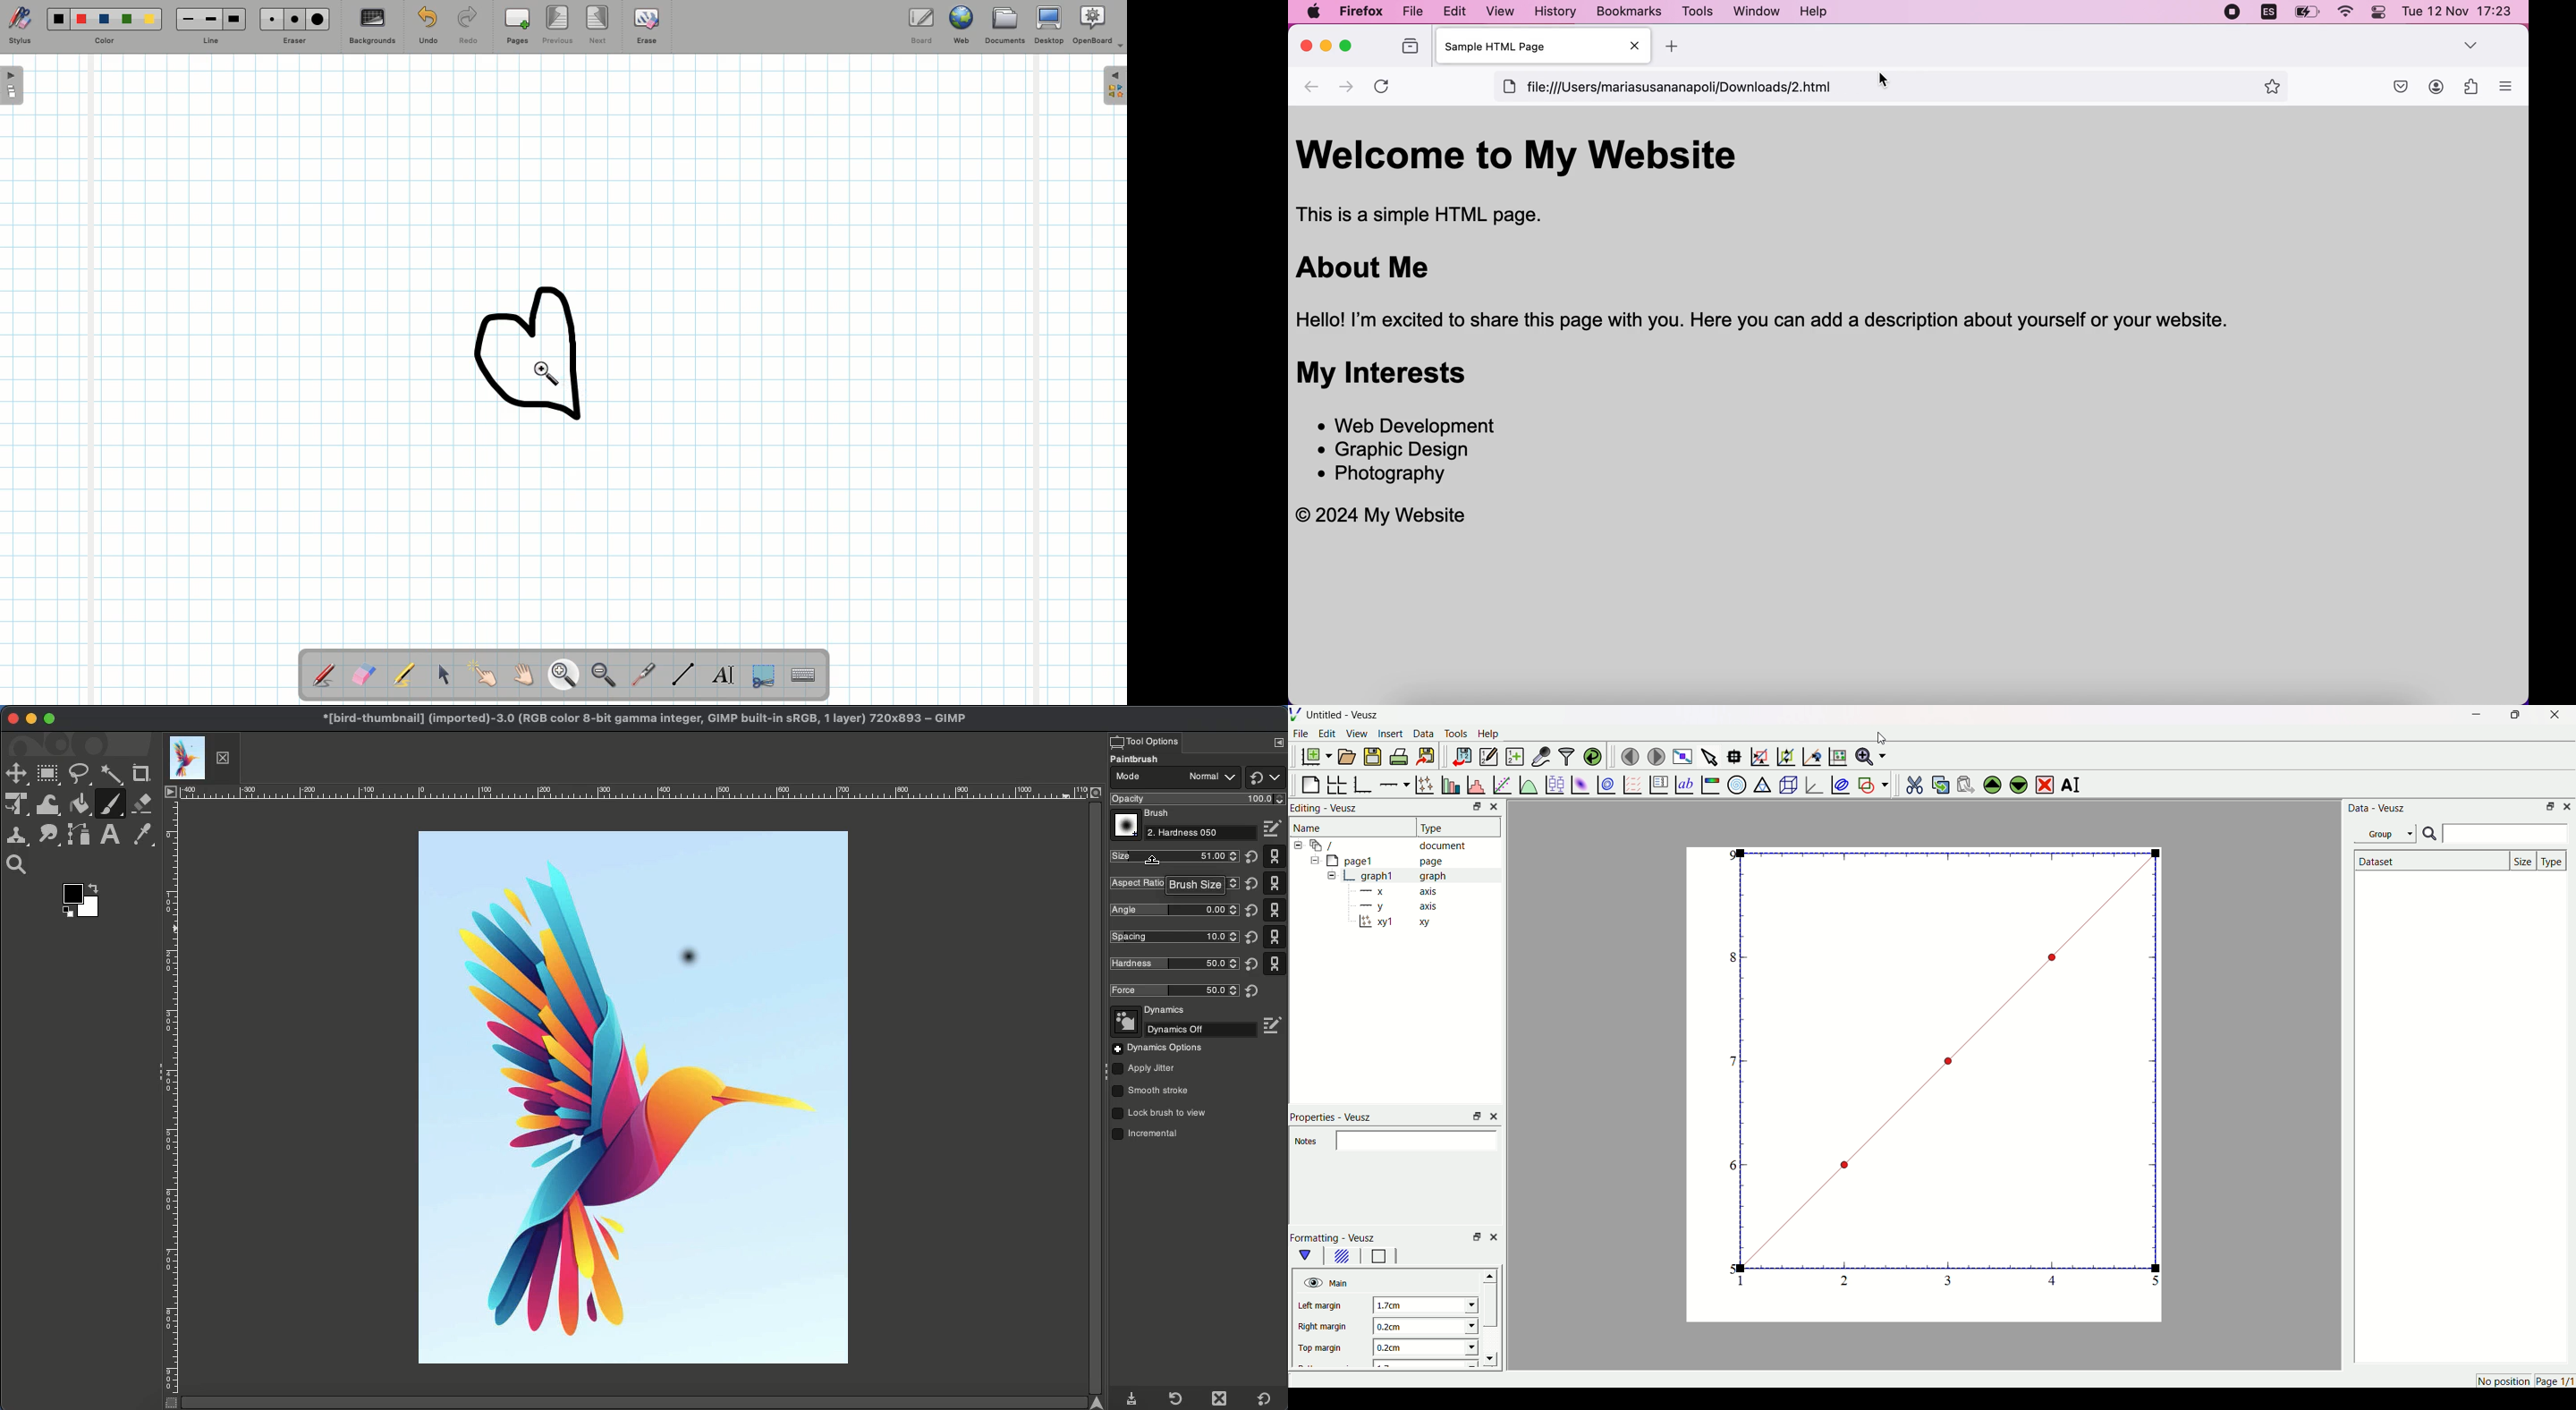  What do you see at coordinates (637, 1174) in the screenshot?
I see `Image` at bounding box center [637, 1174].